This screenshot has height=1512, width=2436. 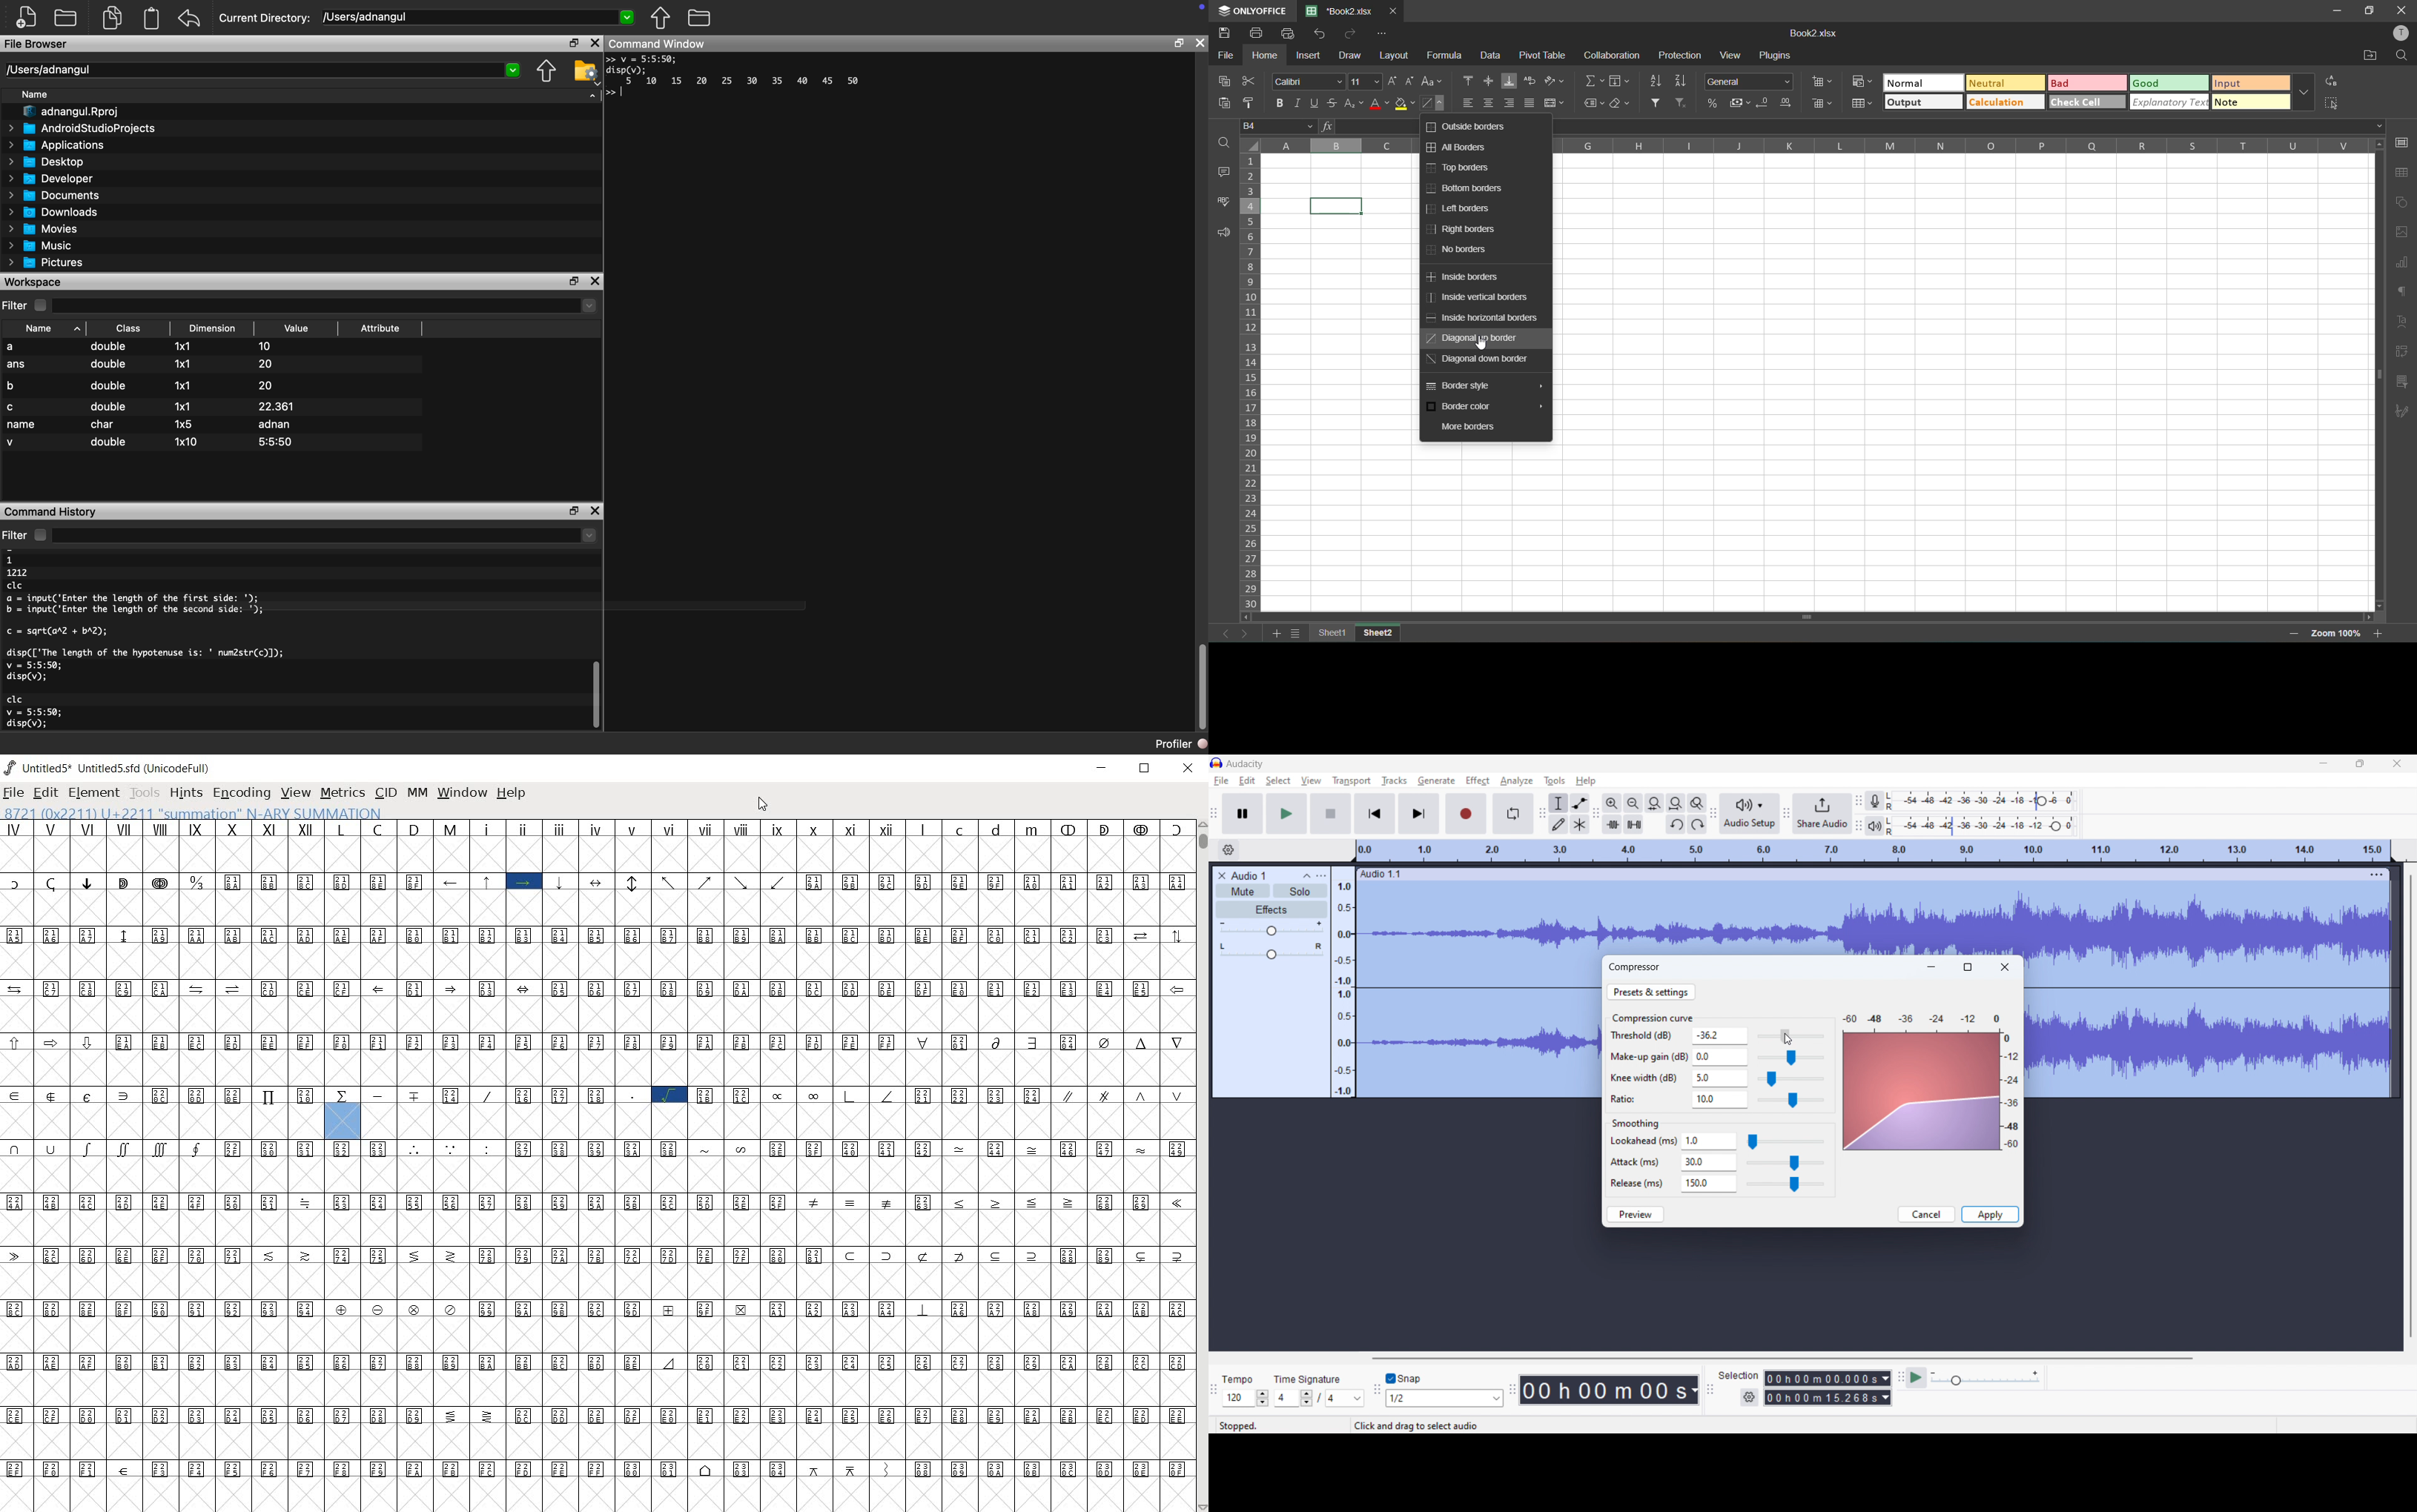 What do you see at coordinates (296, 792) in the screenshot?
I see `VIEW` at bounding box center [296, 792].